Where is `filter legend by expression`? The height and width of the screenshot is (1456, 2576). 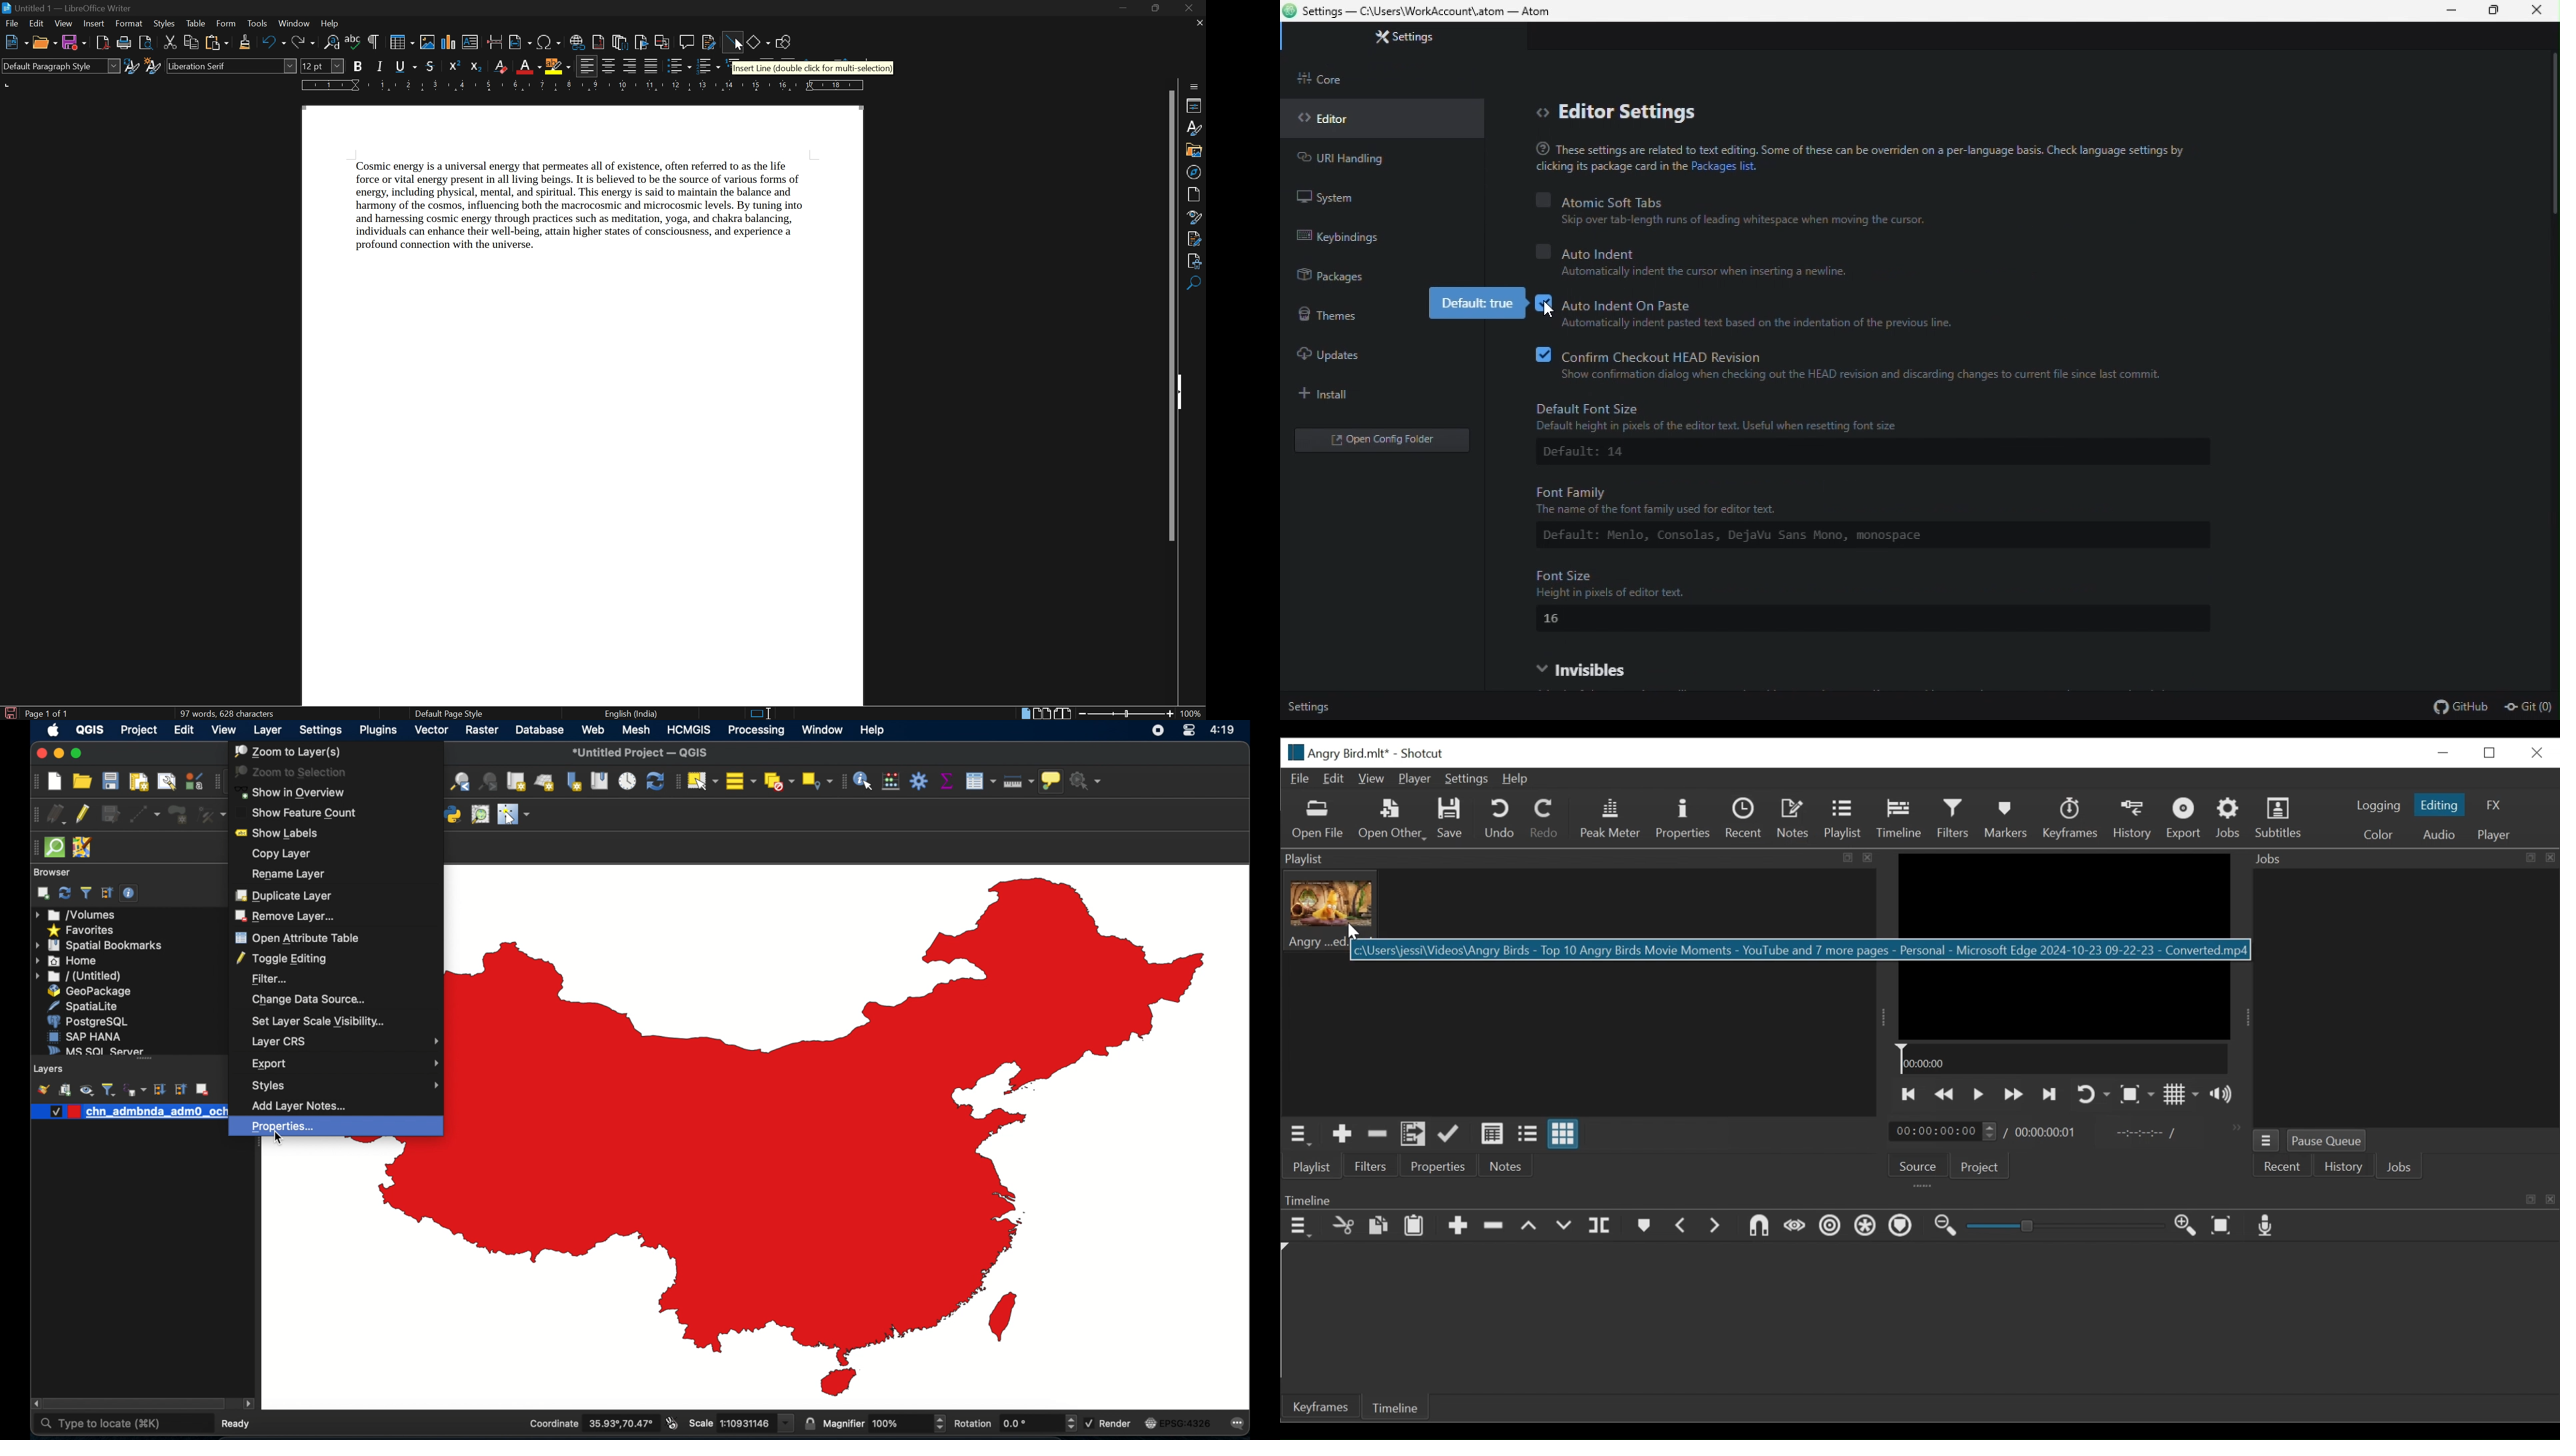 filter legend by expression is located at coordinates (136, 1089).